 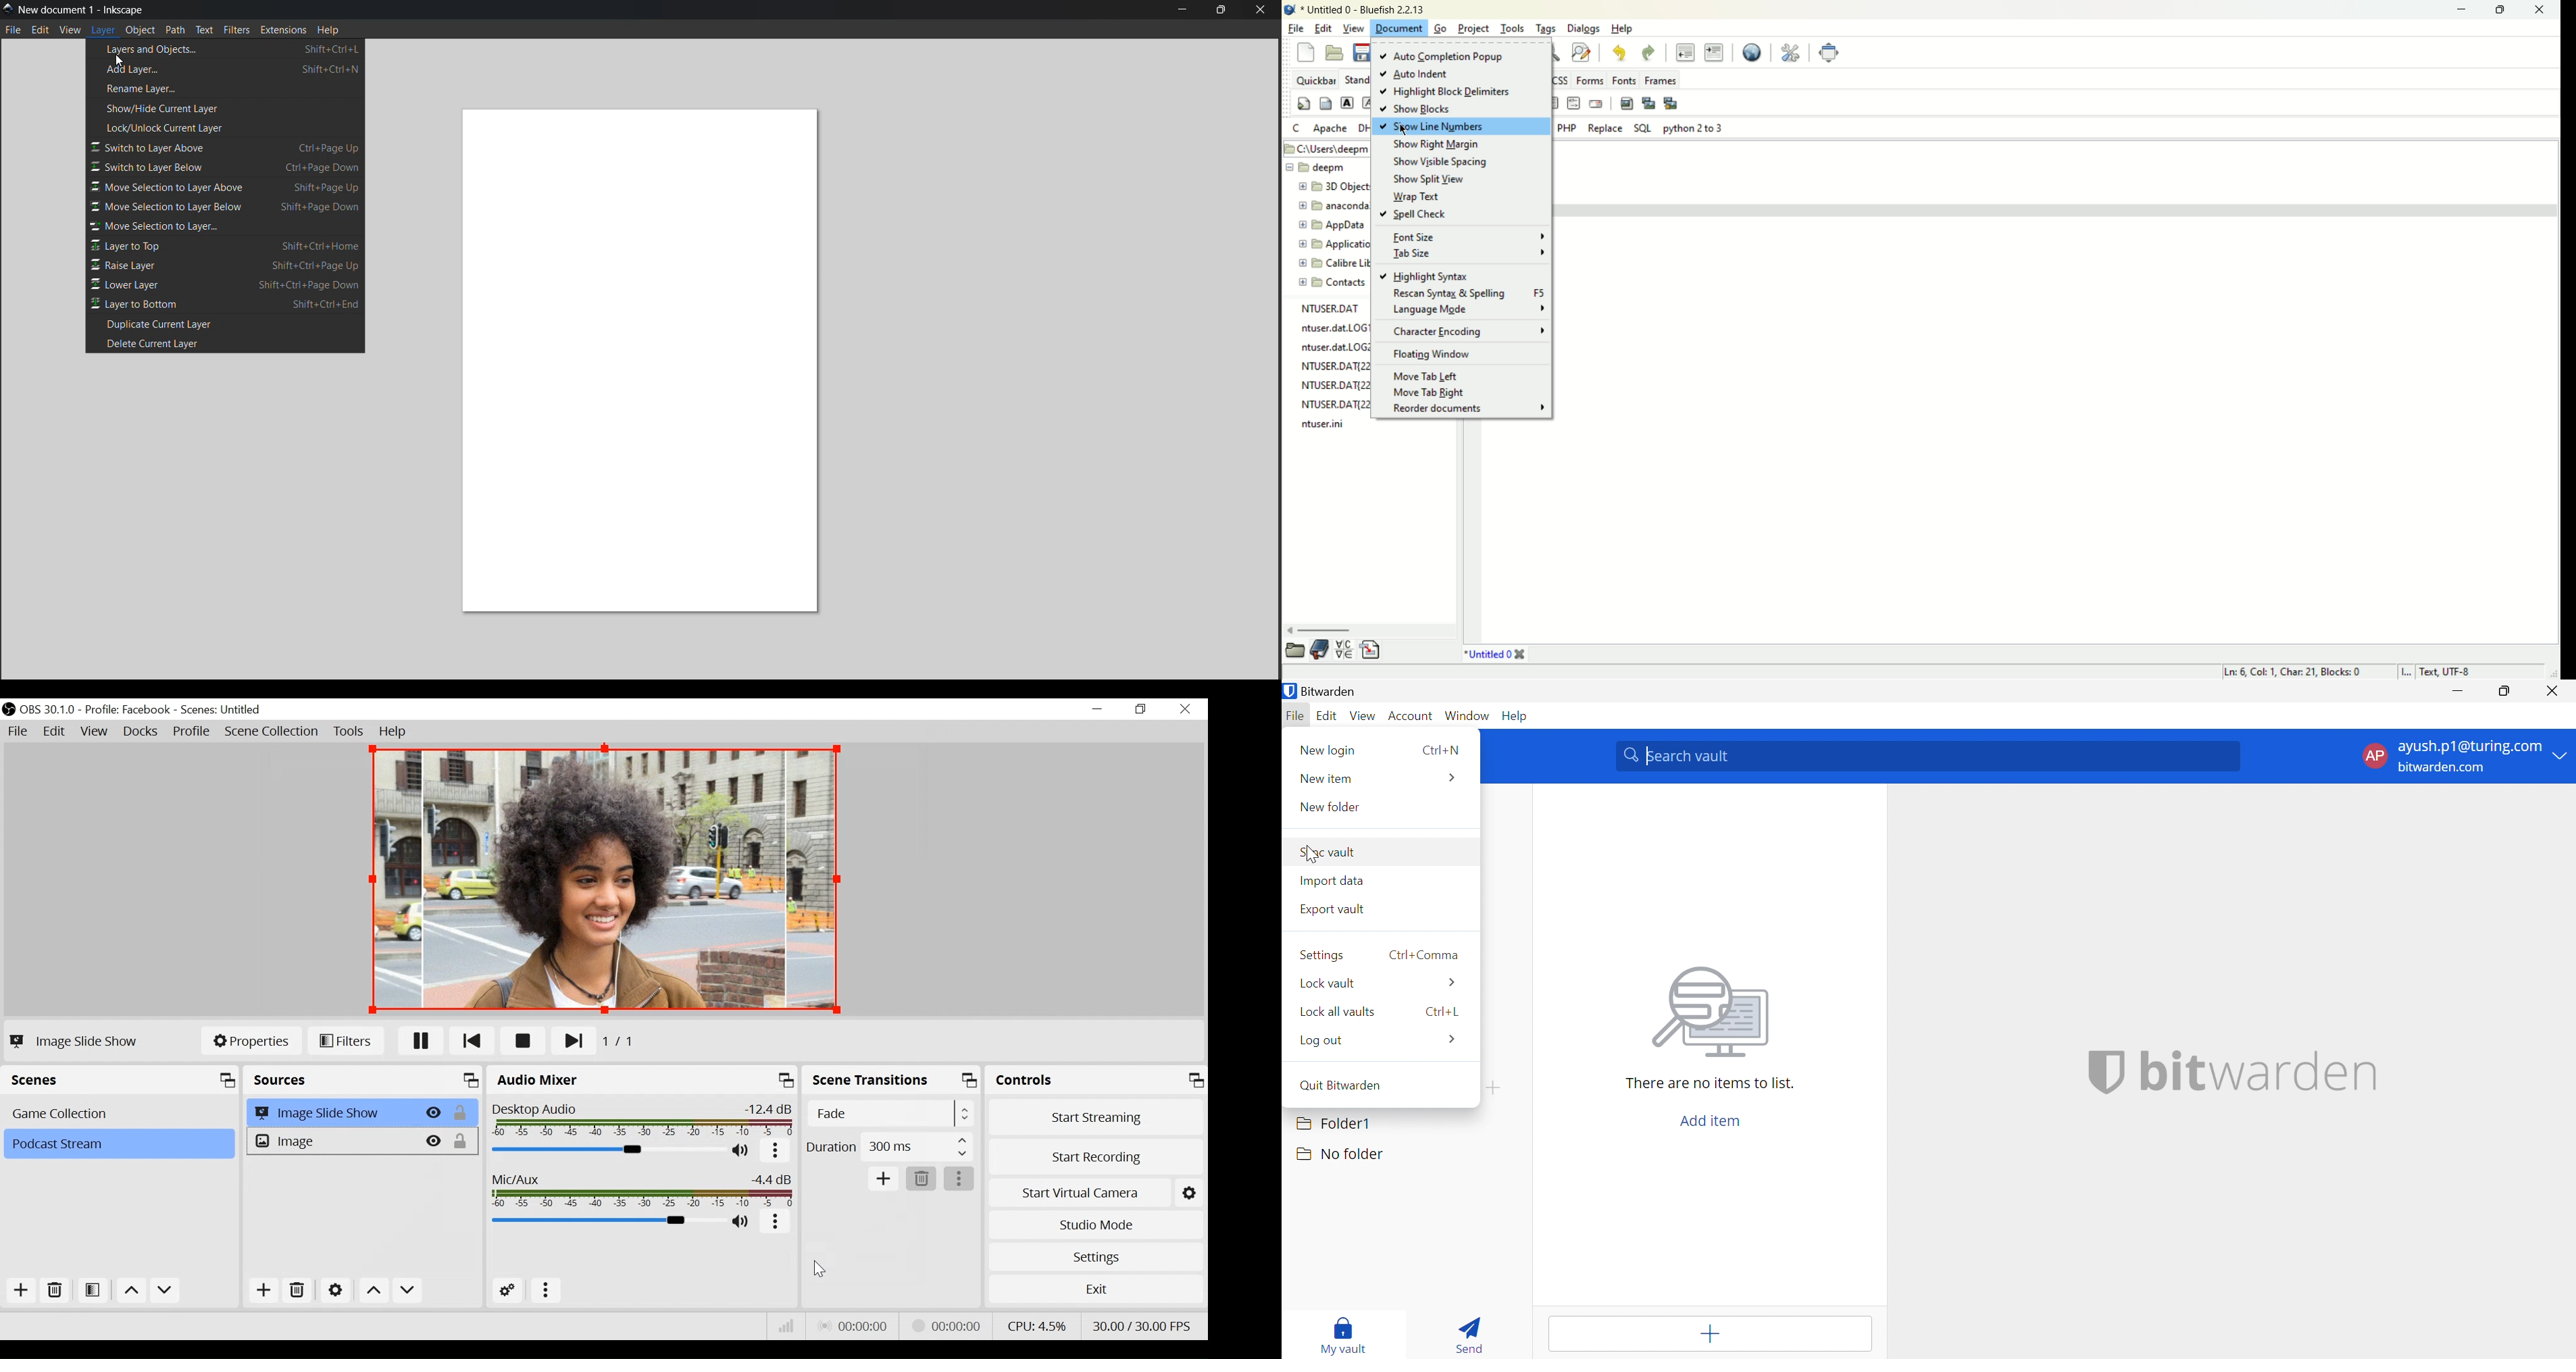 What do you see at coordinates (1623, 54) in the screenshot?
I see `undo` at bounding box center [1623, 54].